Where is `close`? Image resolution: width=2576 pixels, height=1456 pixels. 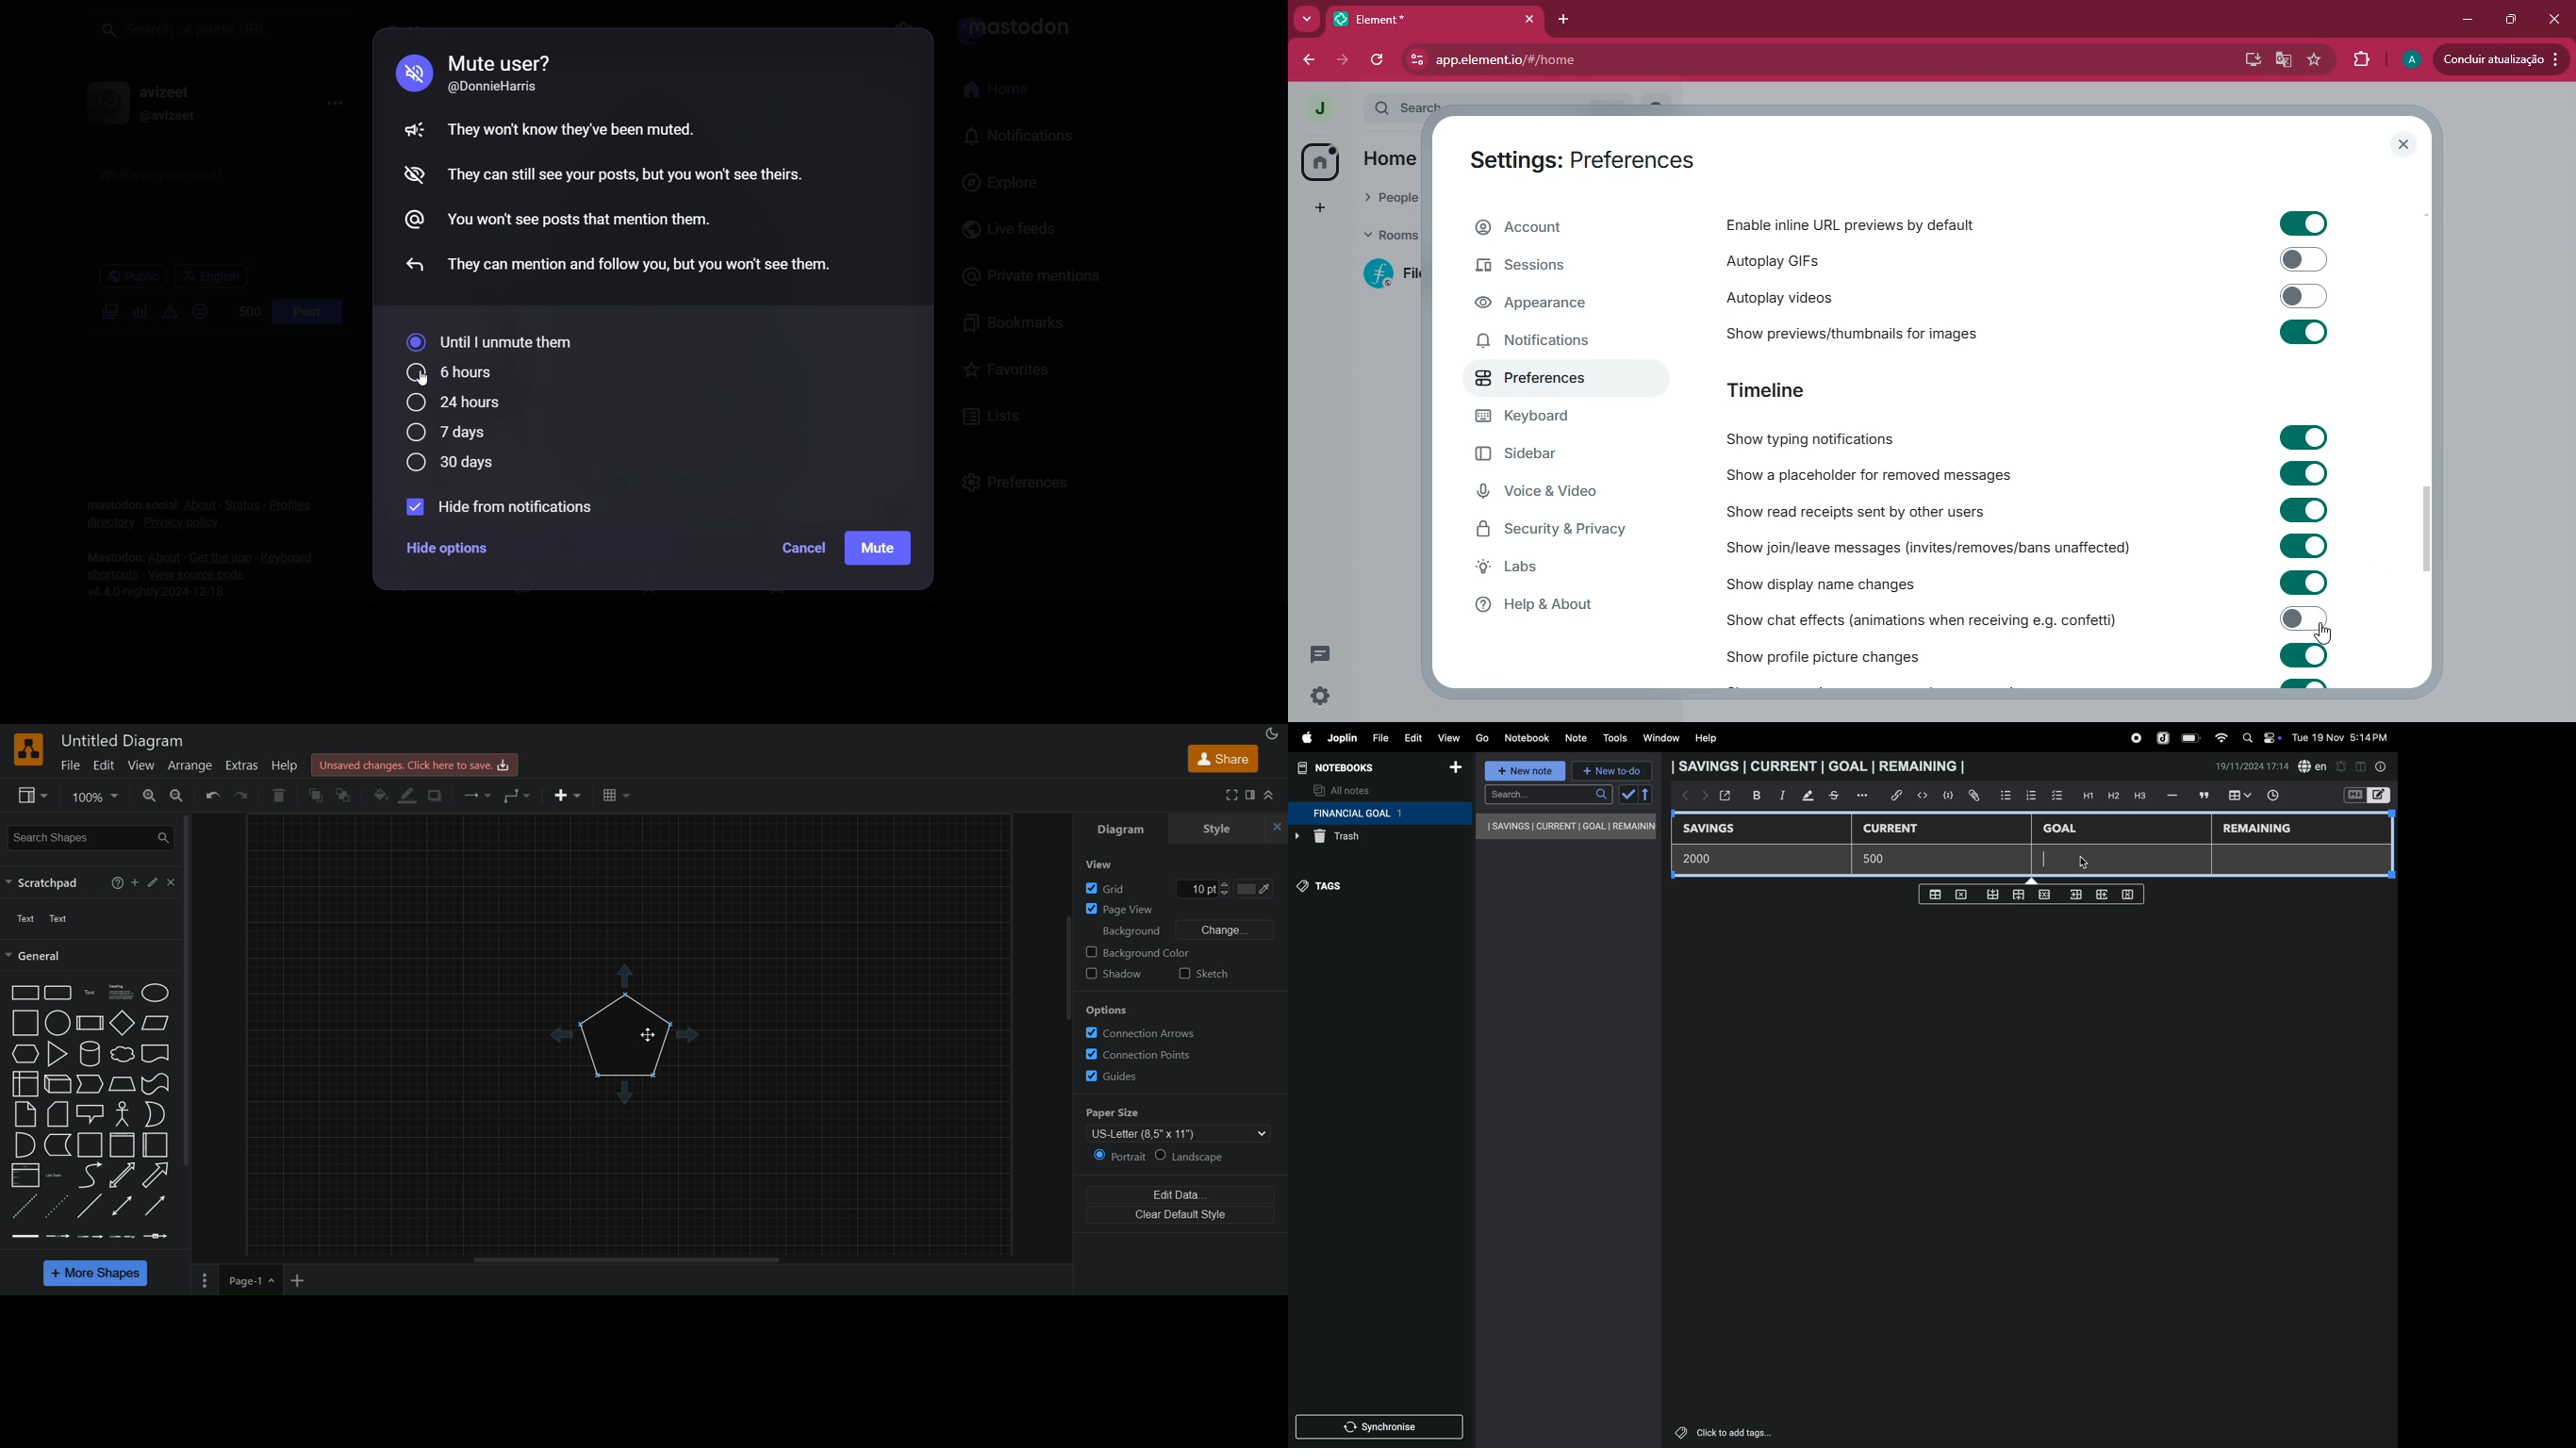
close is located at coordinates (2404, 144).